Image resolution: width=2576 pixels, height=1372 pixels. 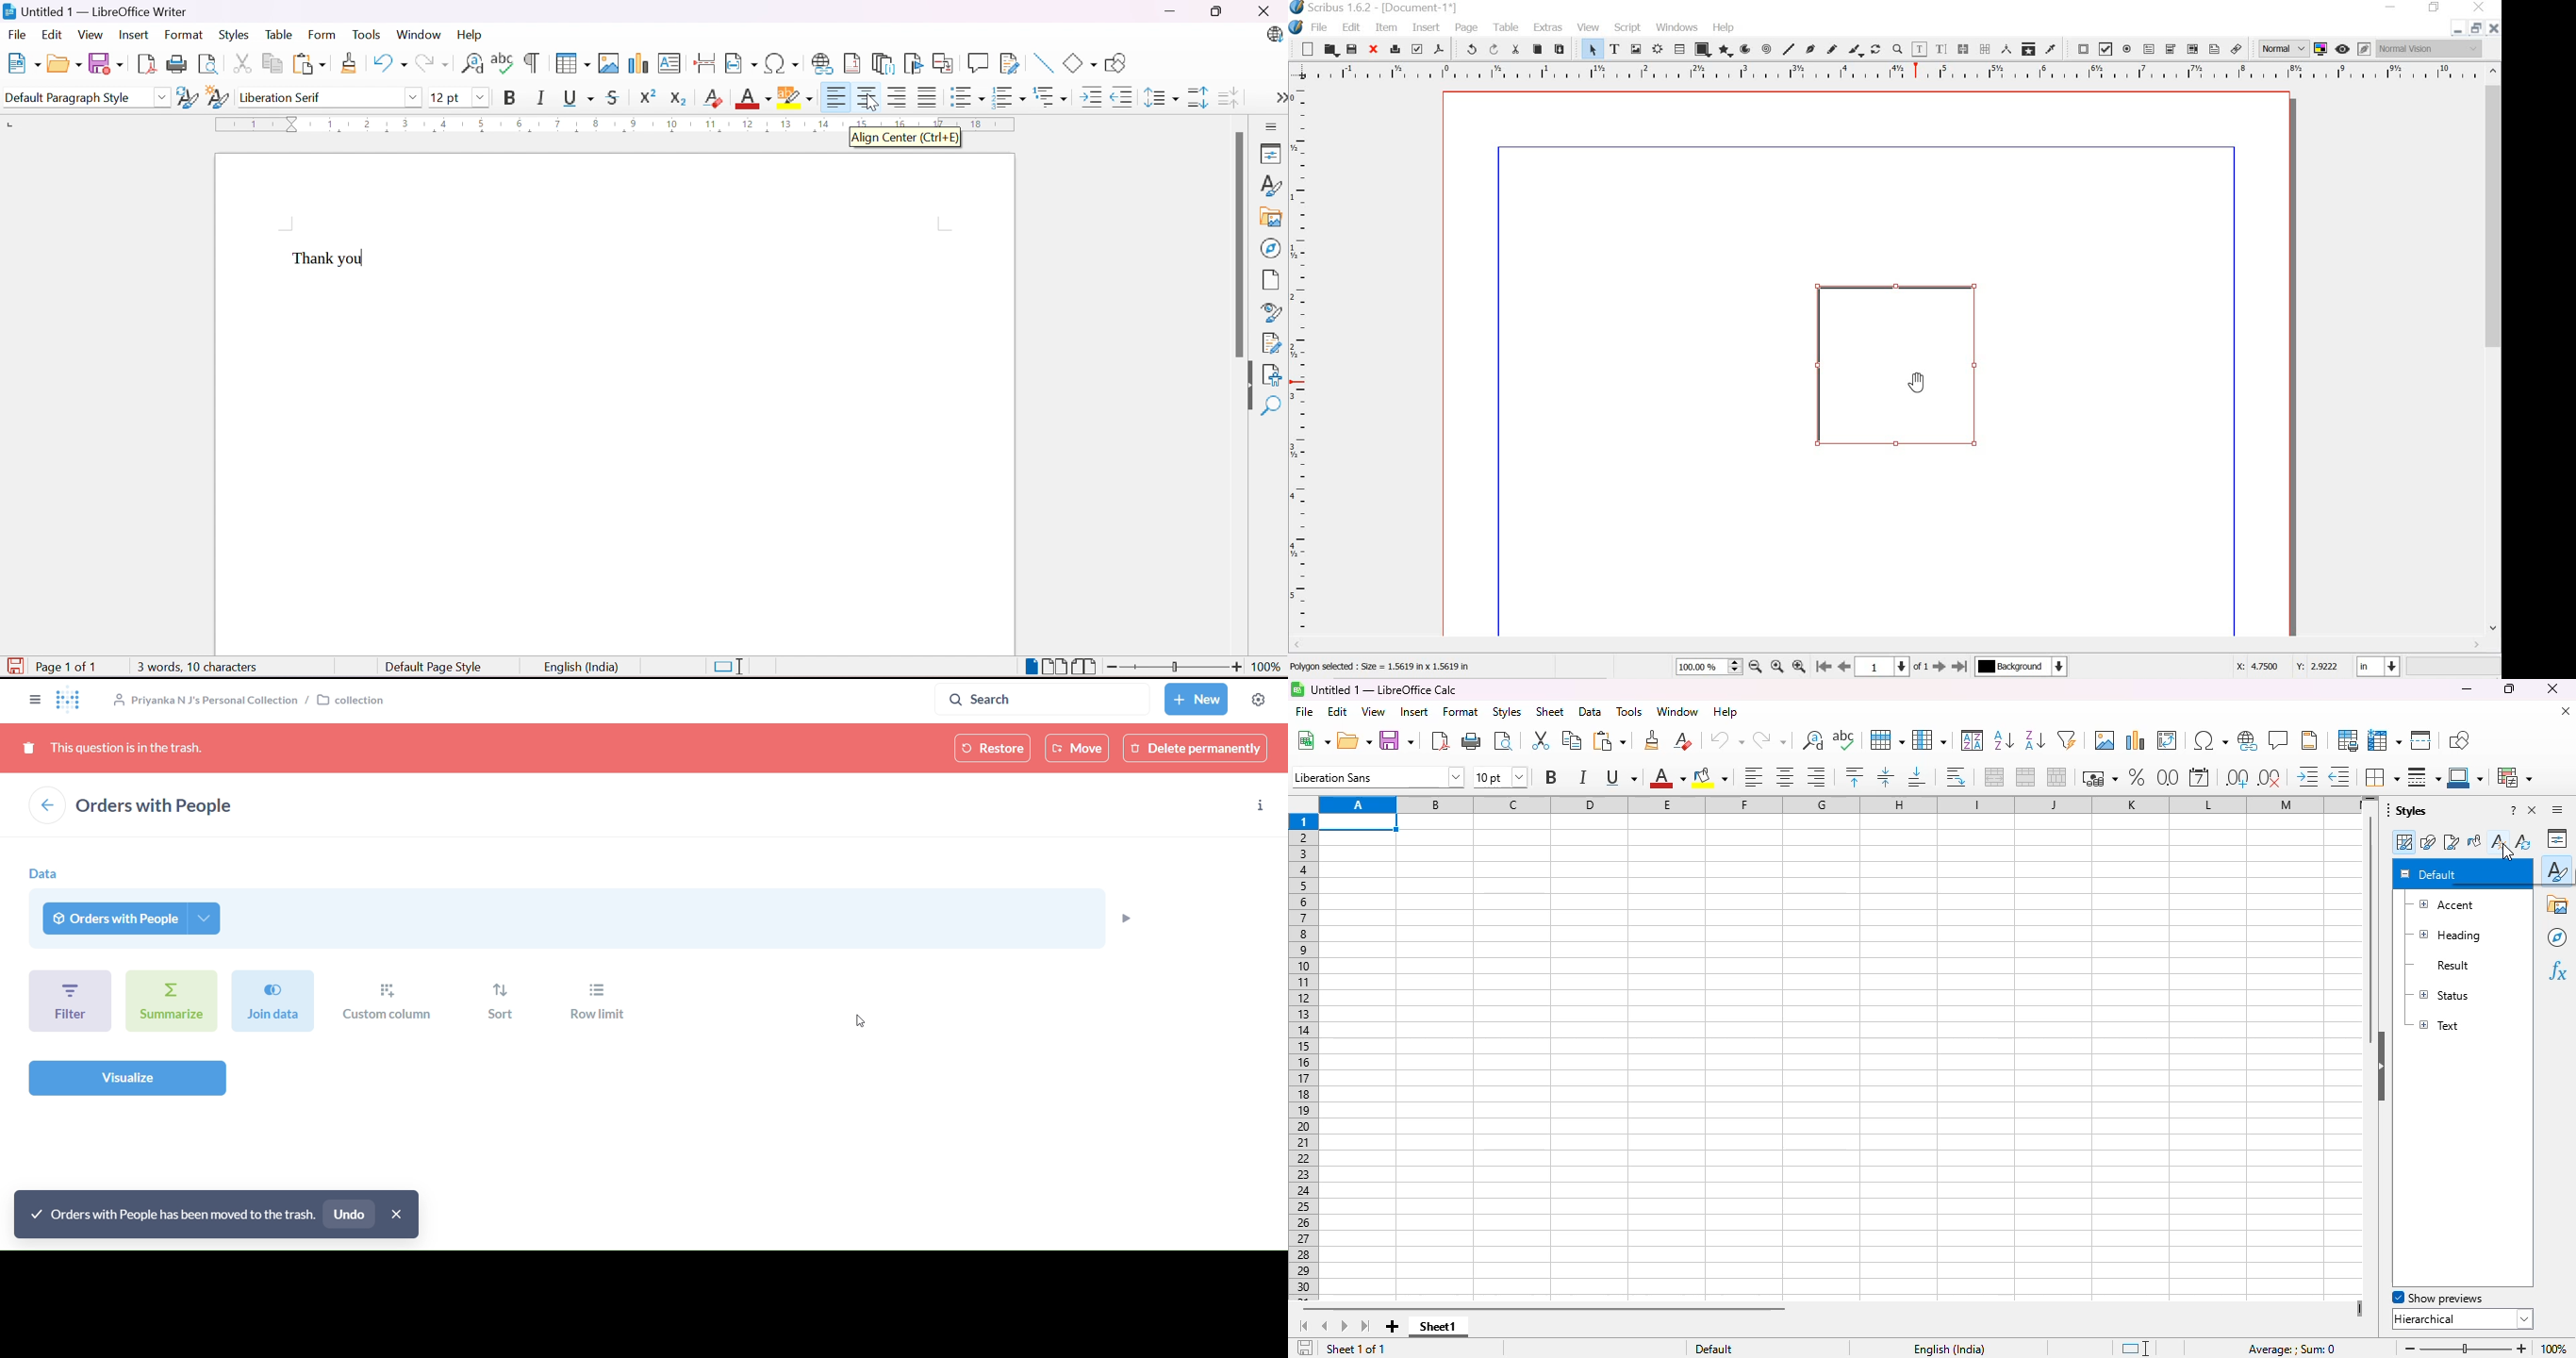 What do you see at coordinates (2498, 840) in the screenshot?
I see `new style from selection` at bounding box center [2498, 840].